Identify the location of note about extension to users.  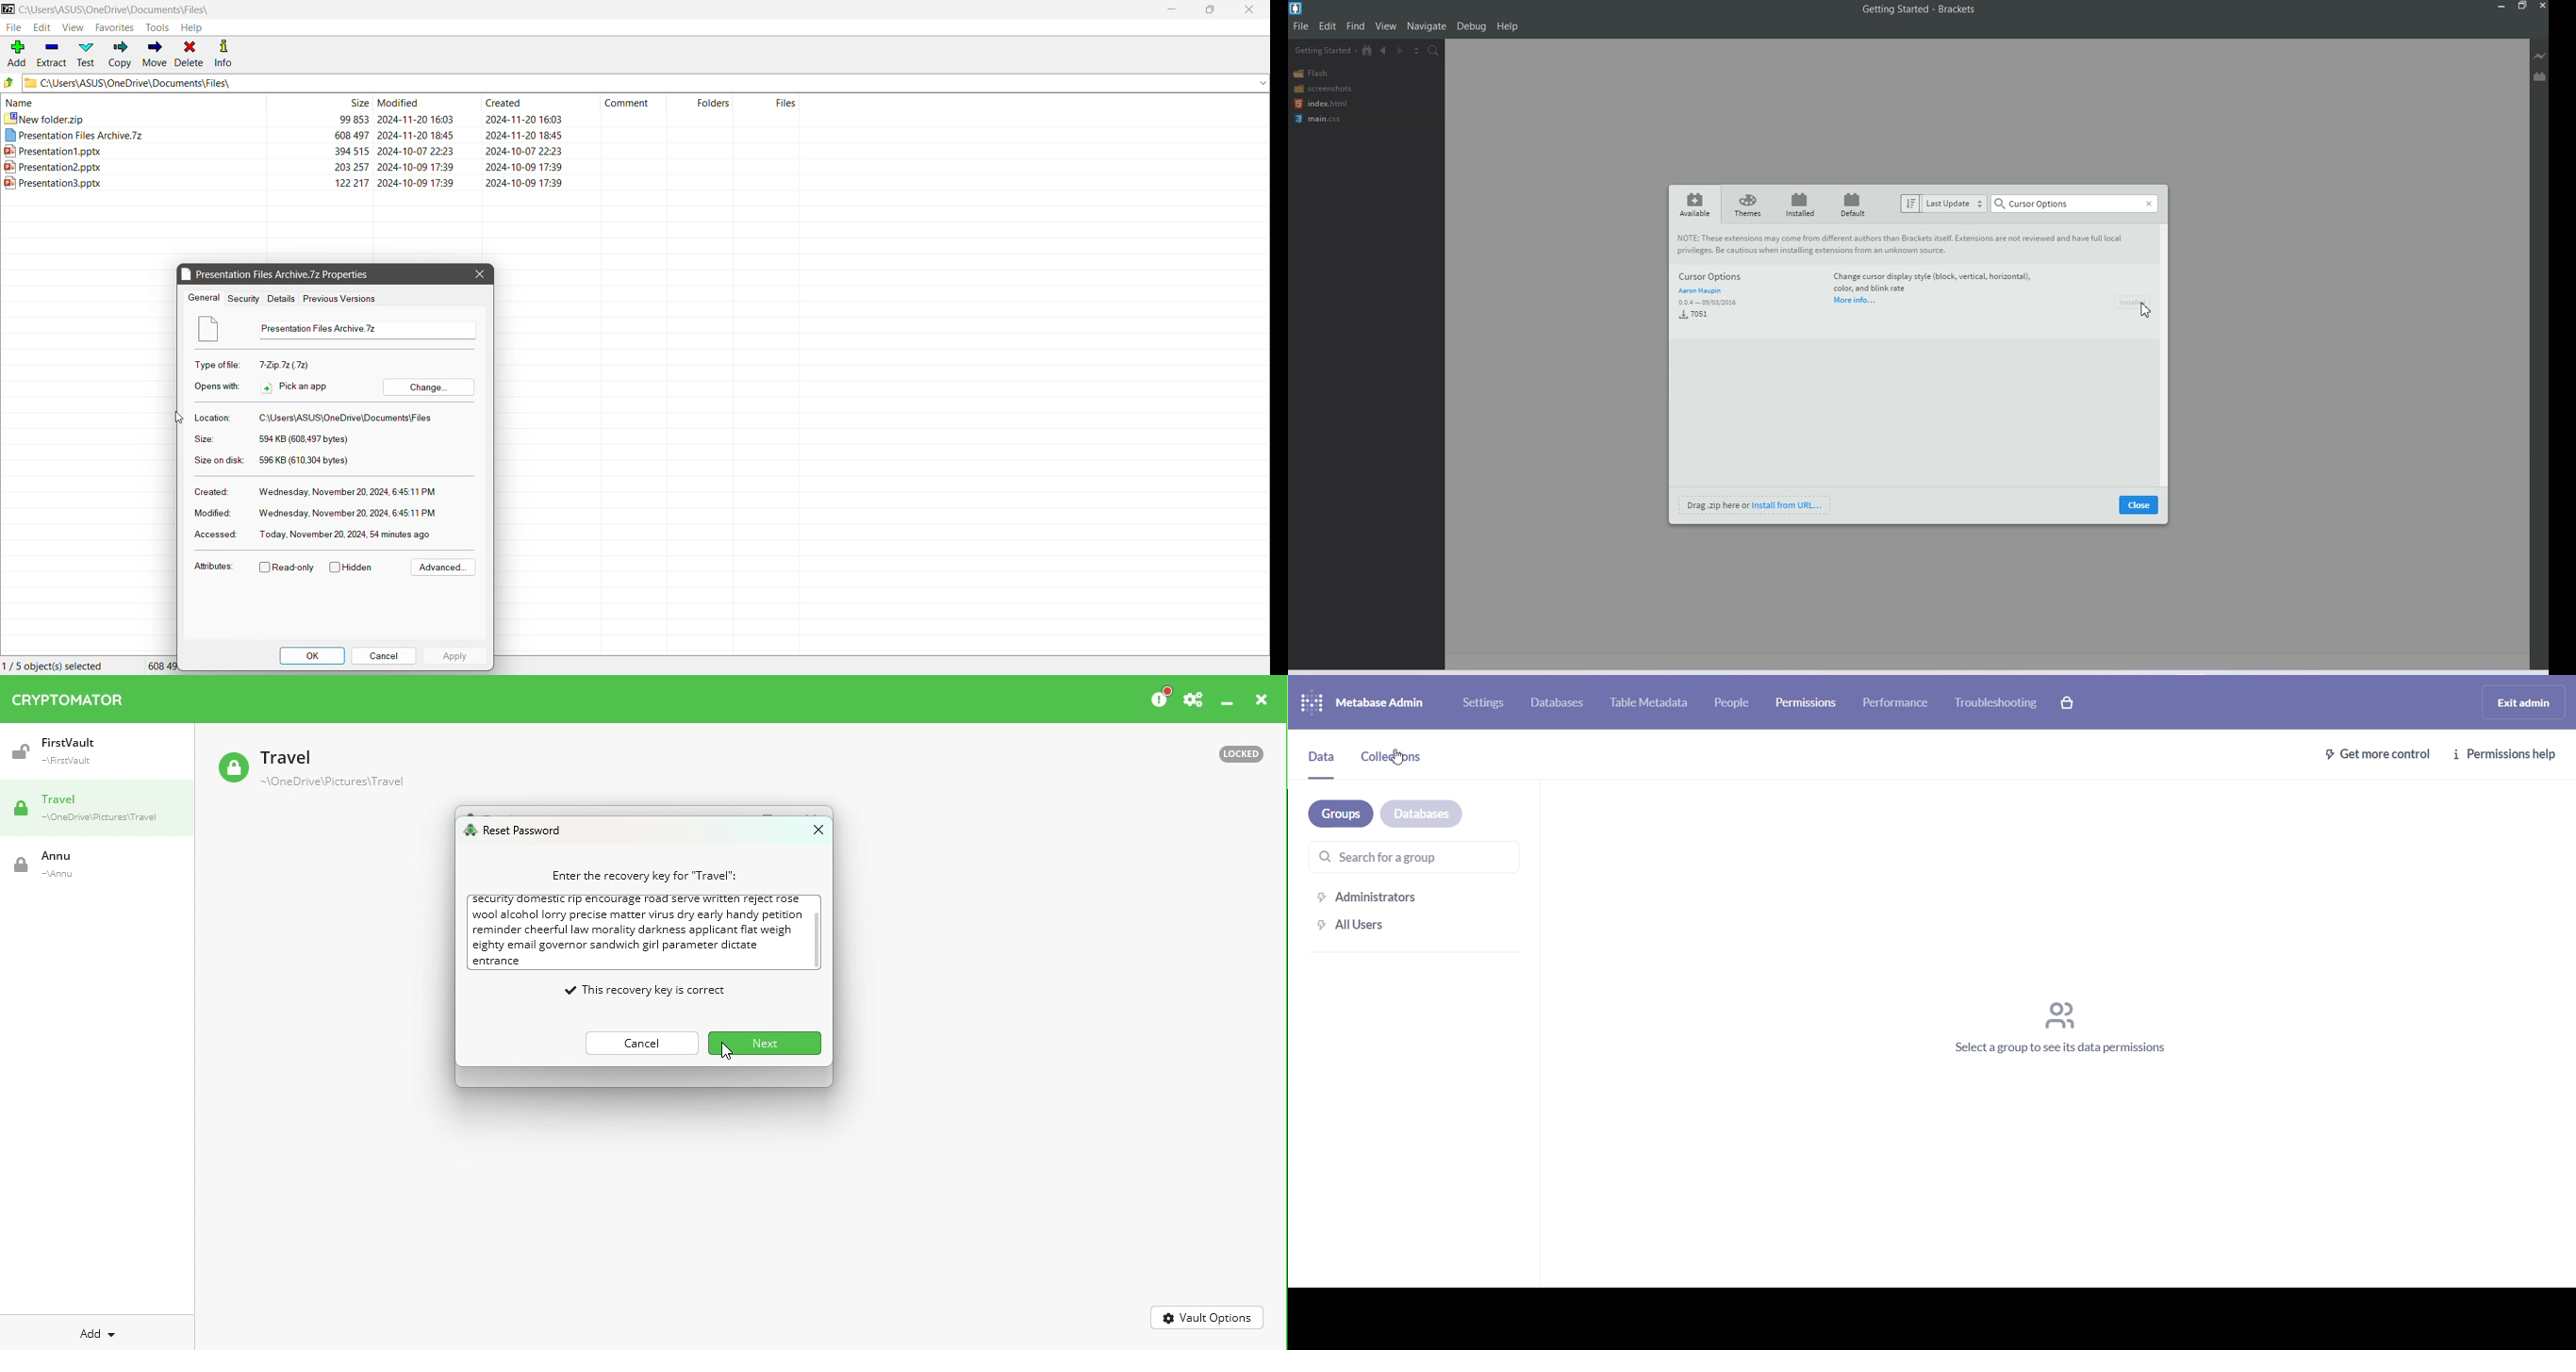
(1909, 244).